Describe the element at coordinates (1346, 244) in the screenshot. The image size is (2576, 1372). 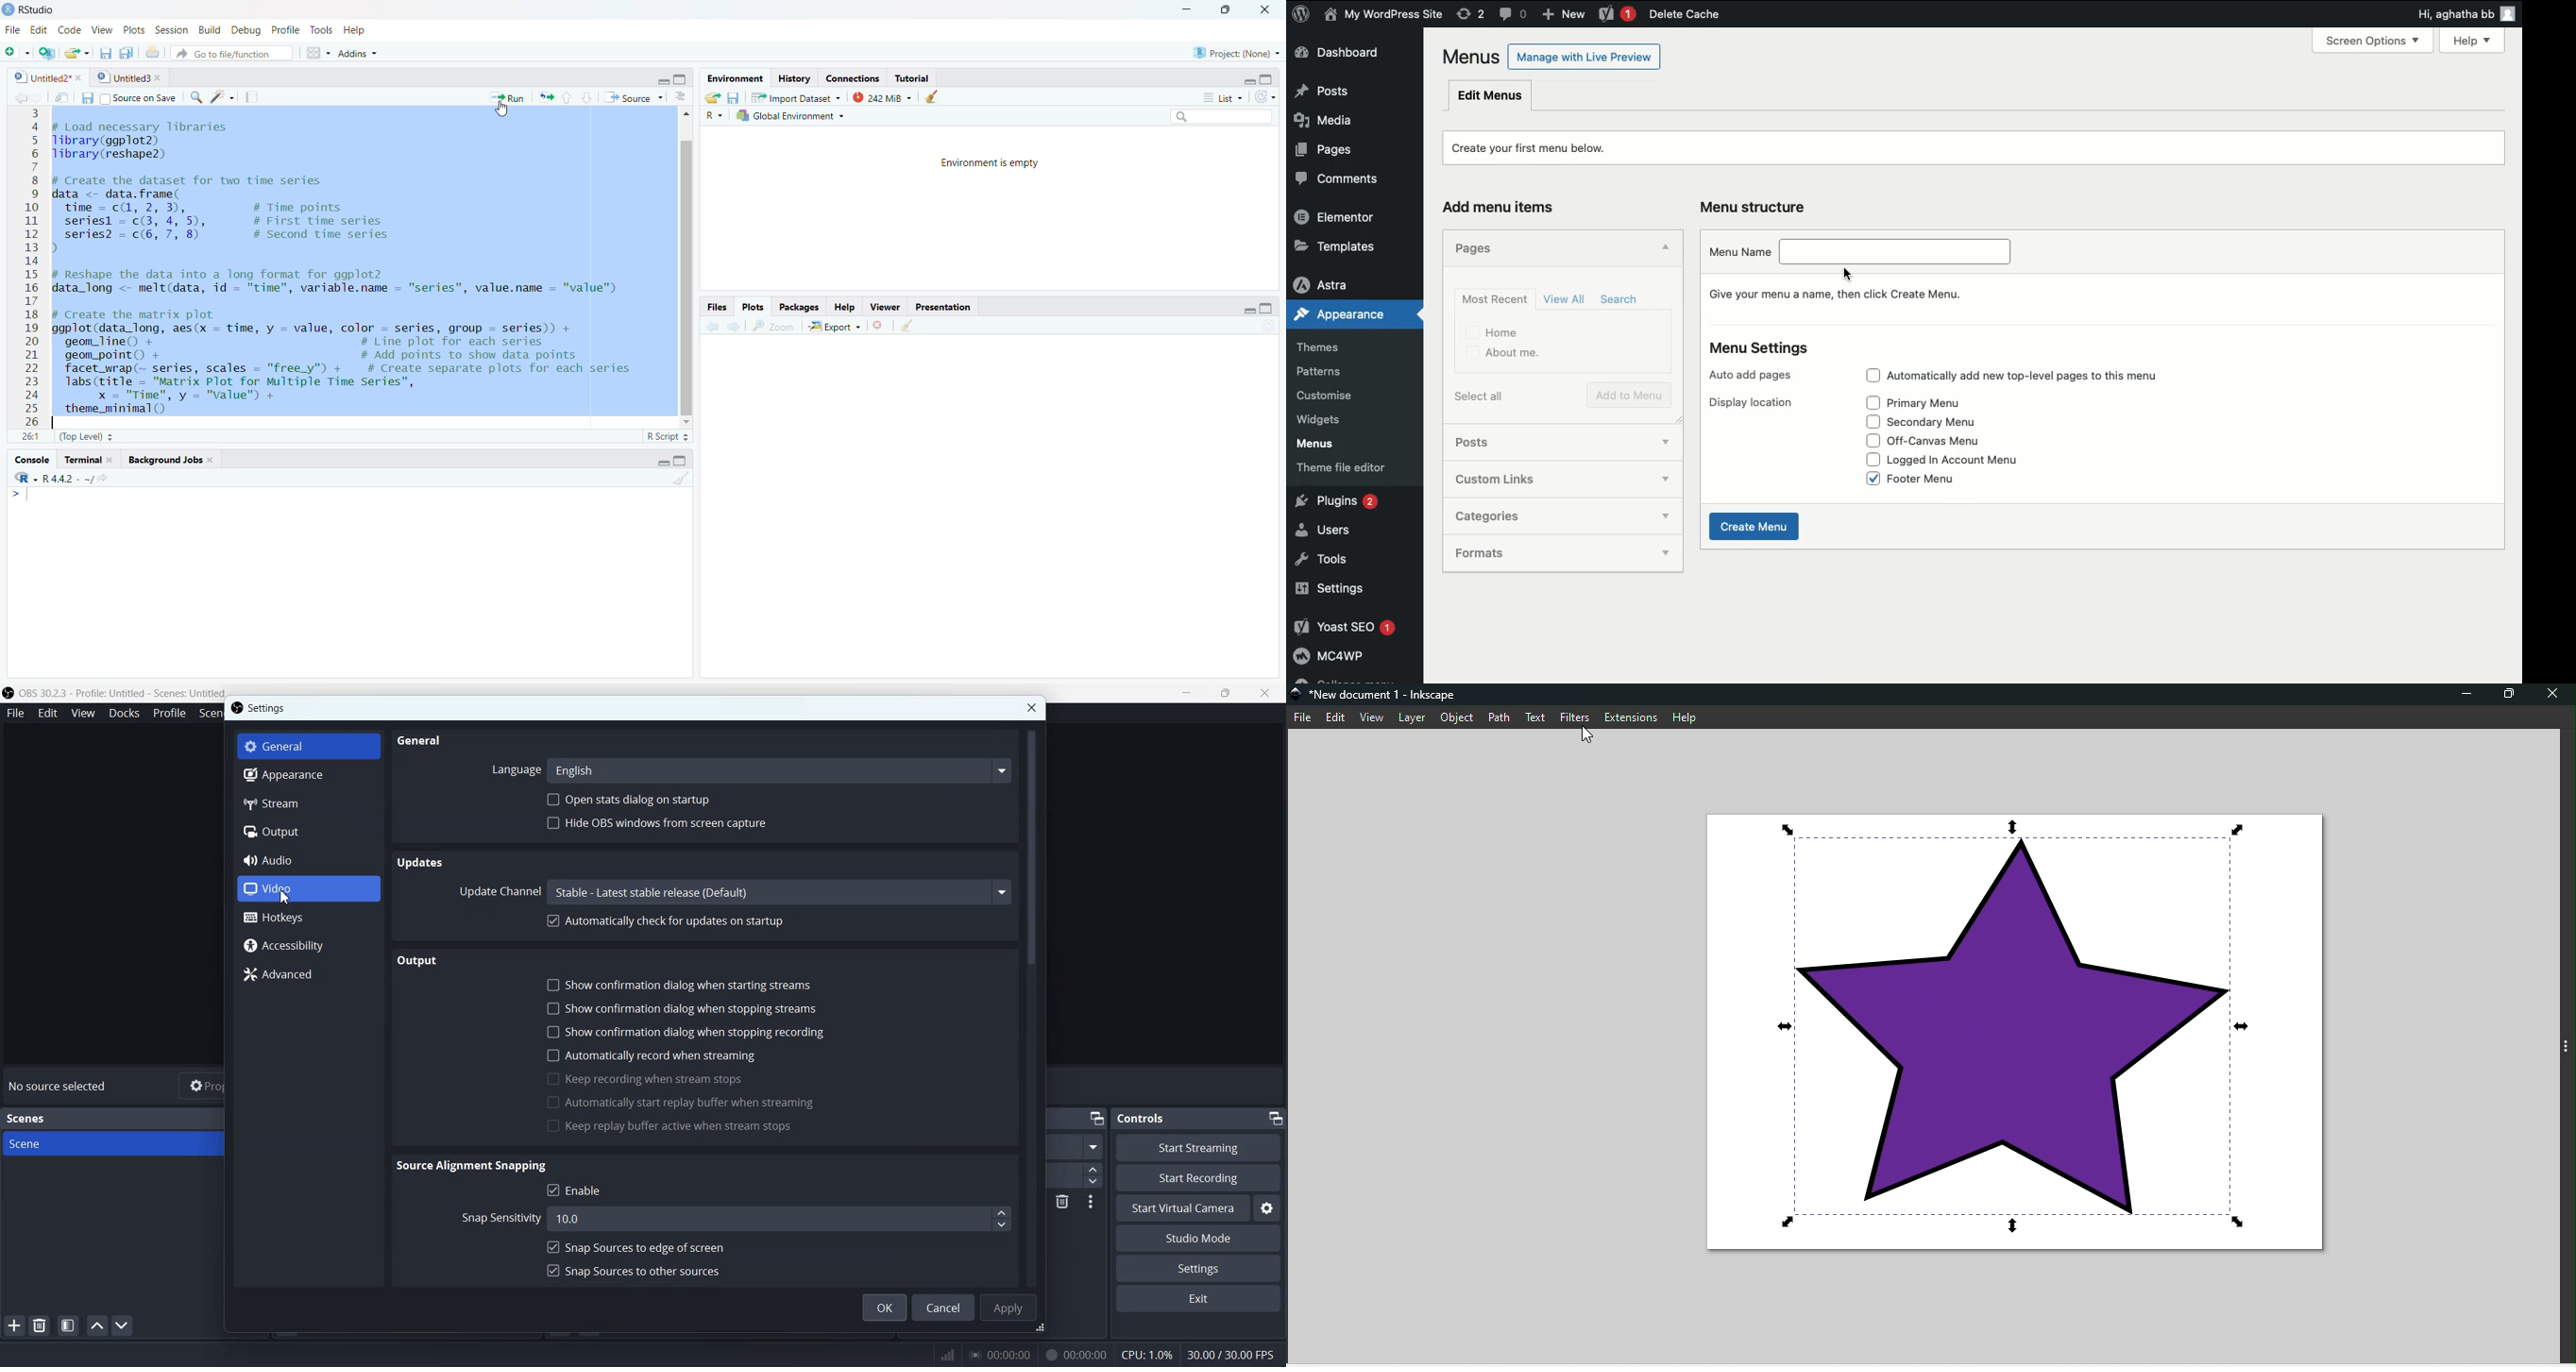
I see `Templates` at that location.